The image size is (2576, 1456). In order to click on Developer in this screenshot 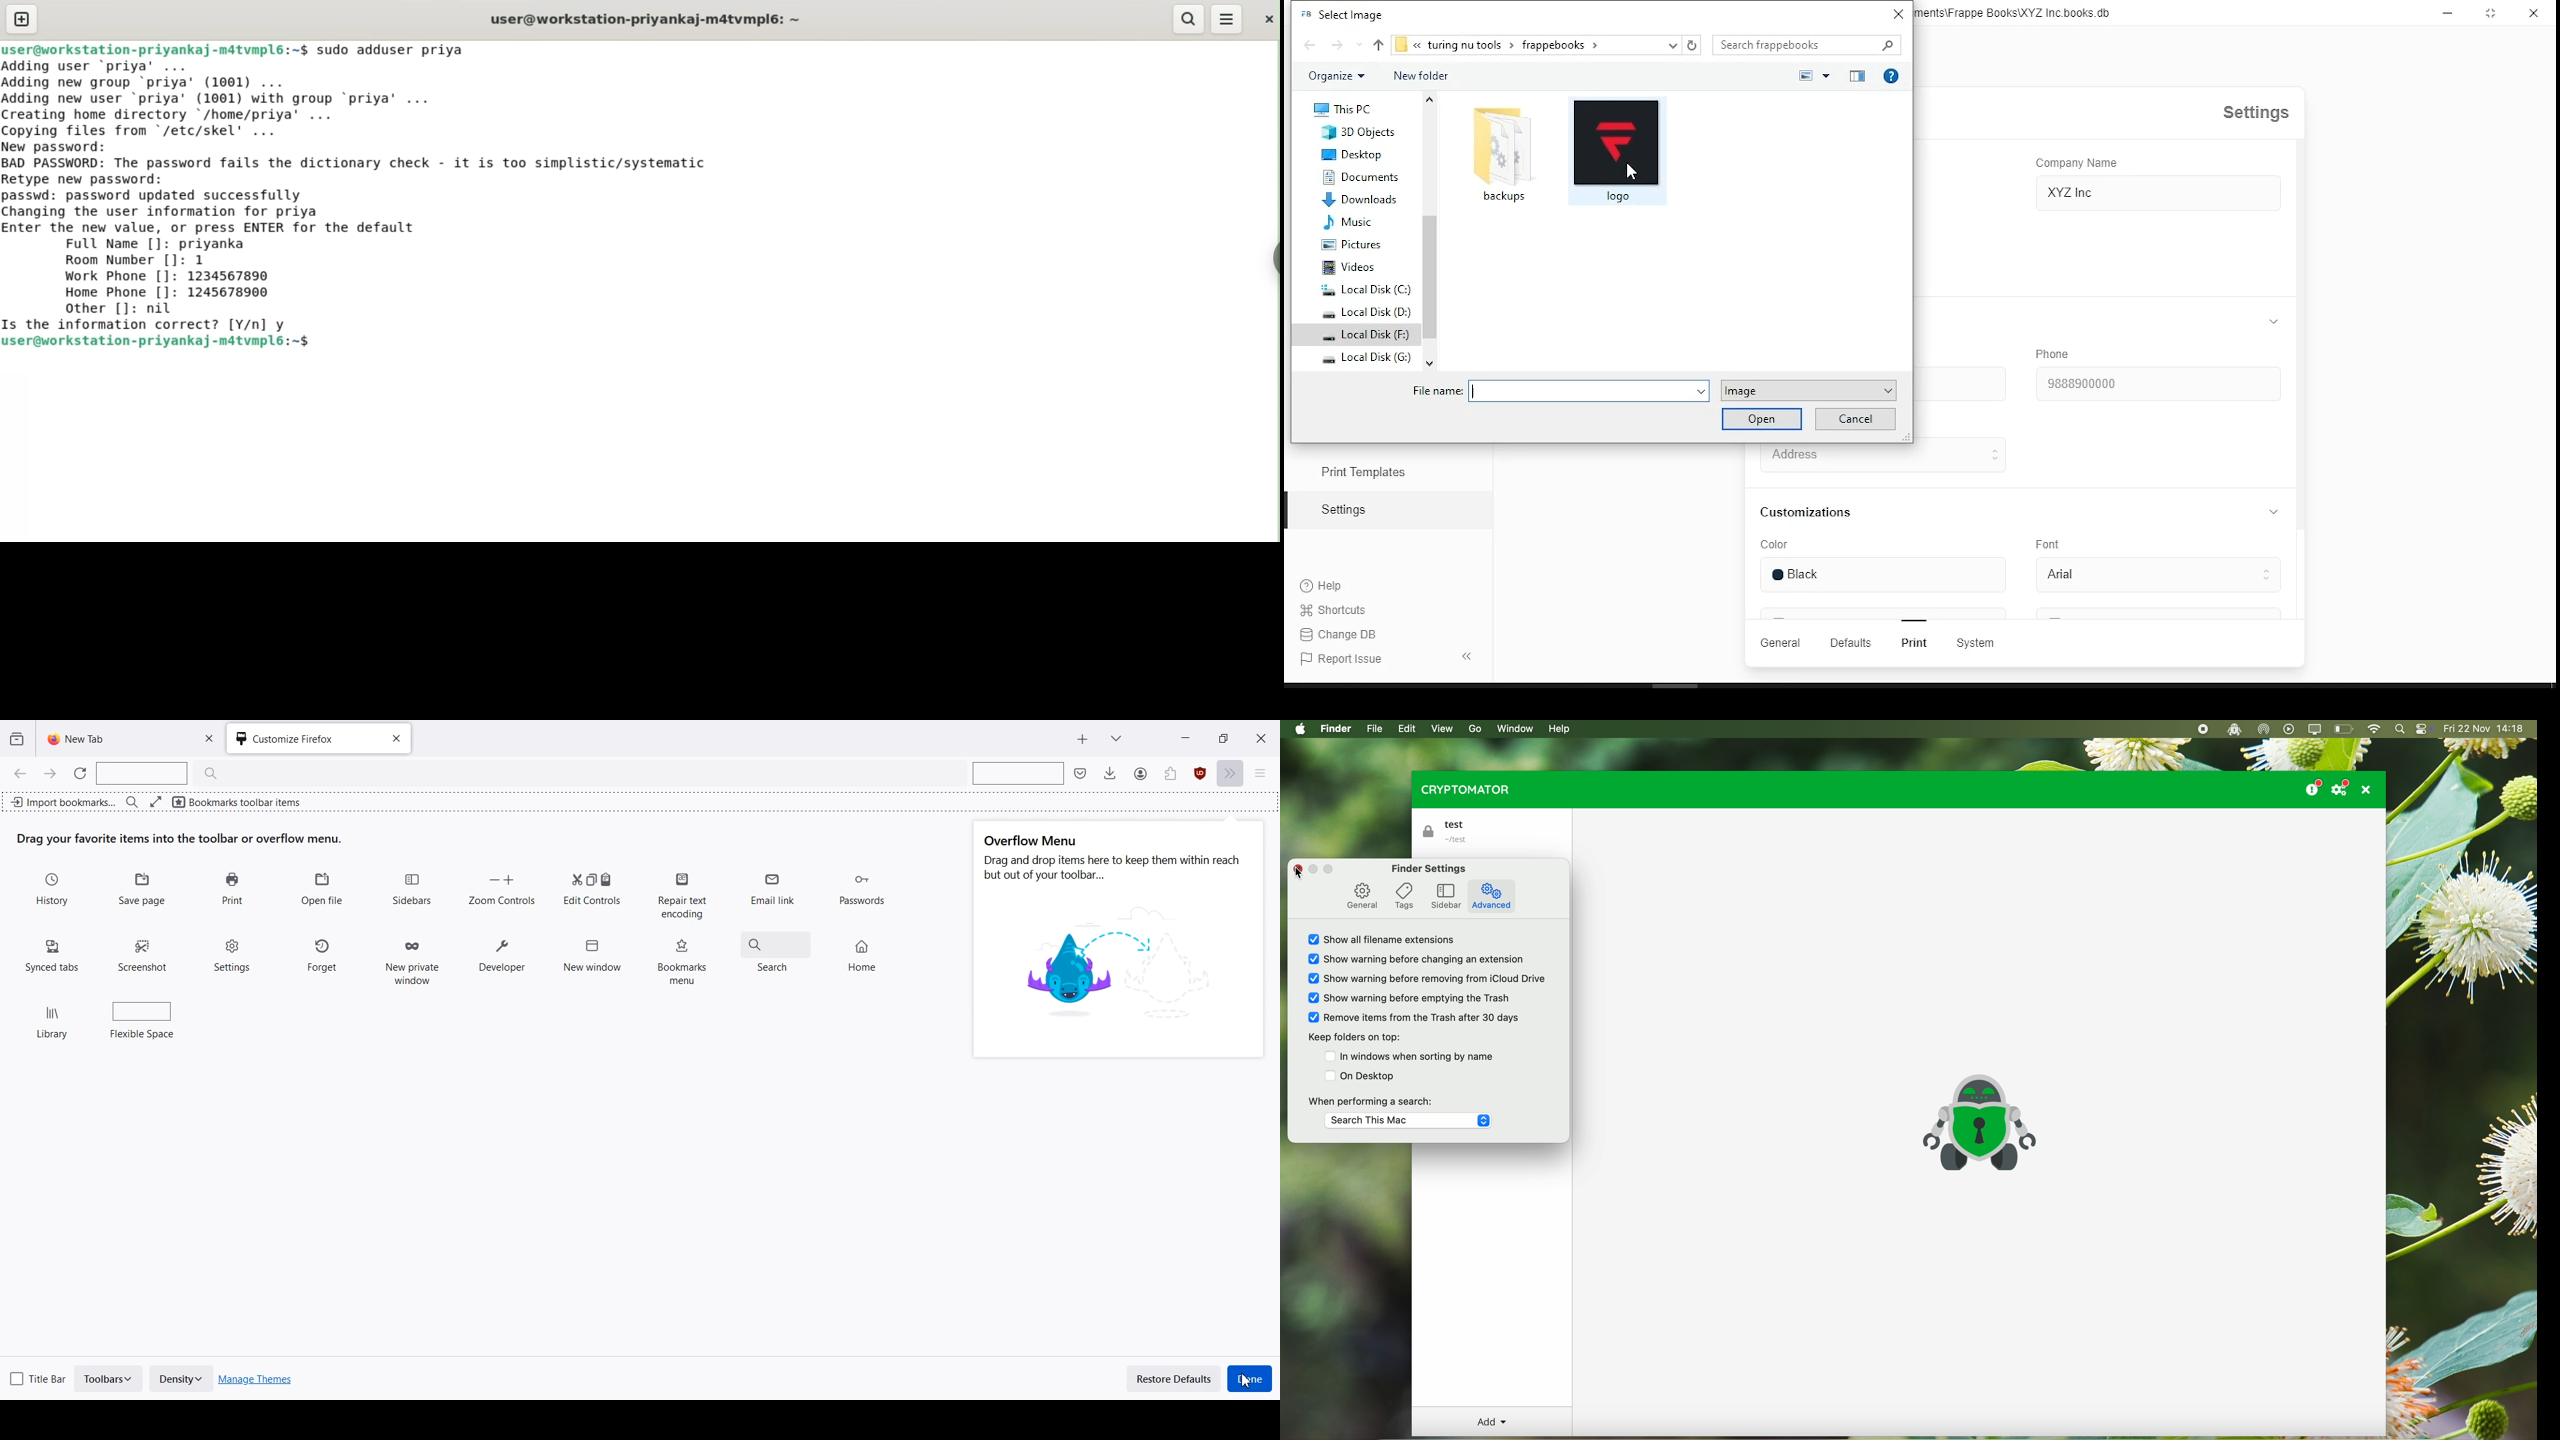, I will do `click(502, 957)`.